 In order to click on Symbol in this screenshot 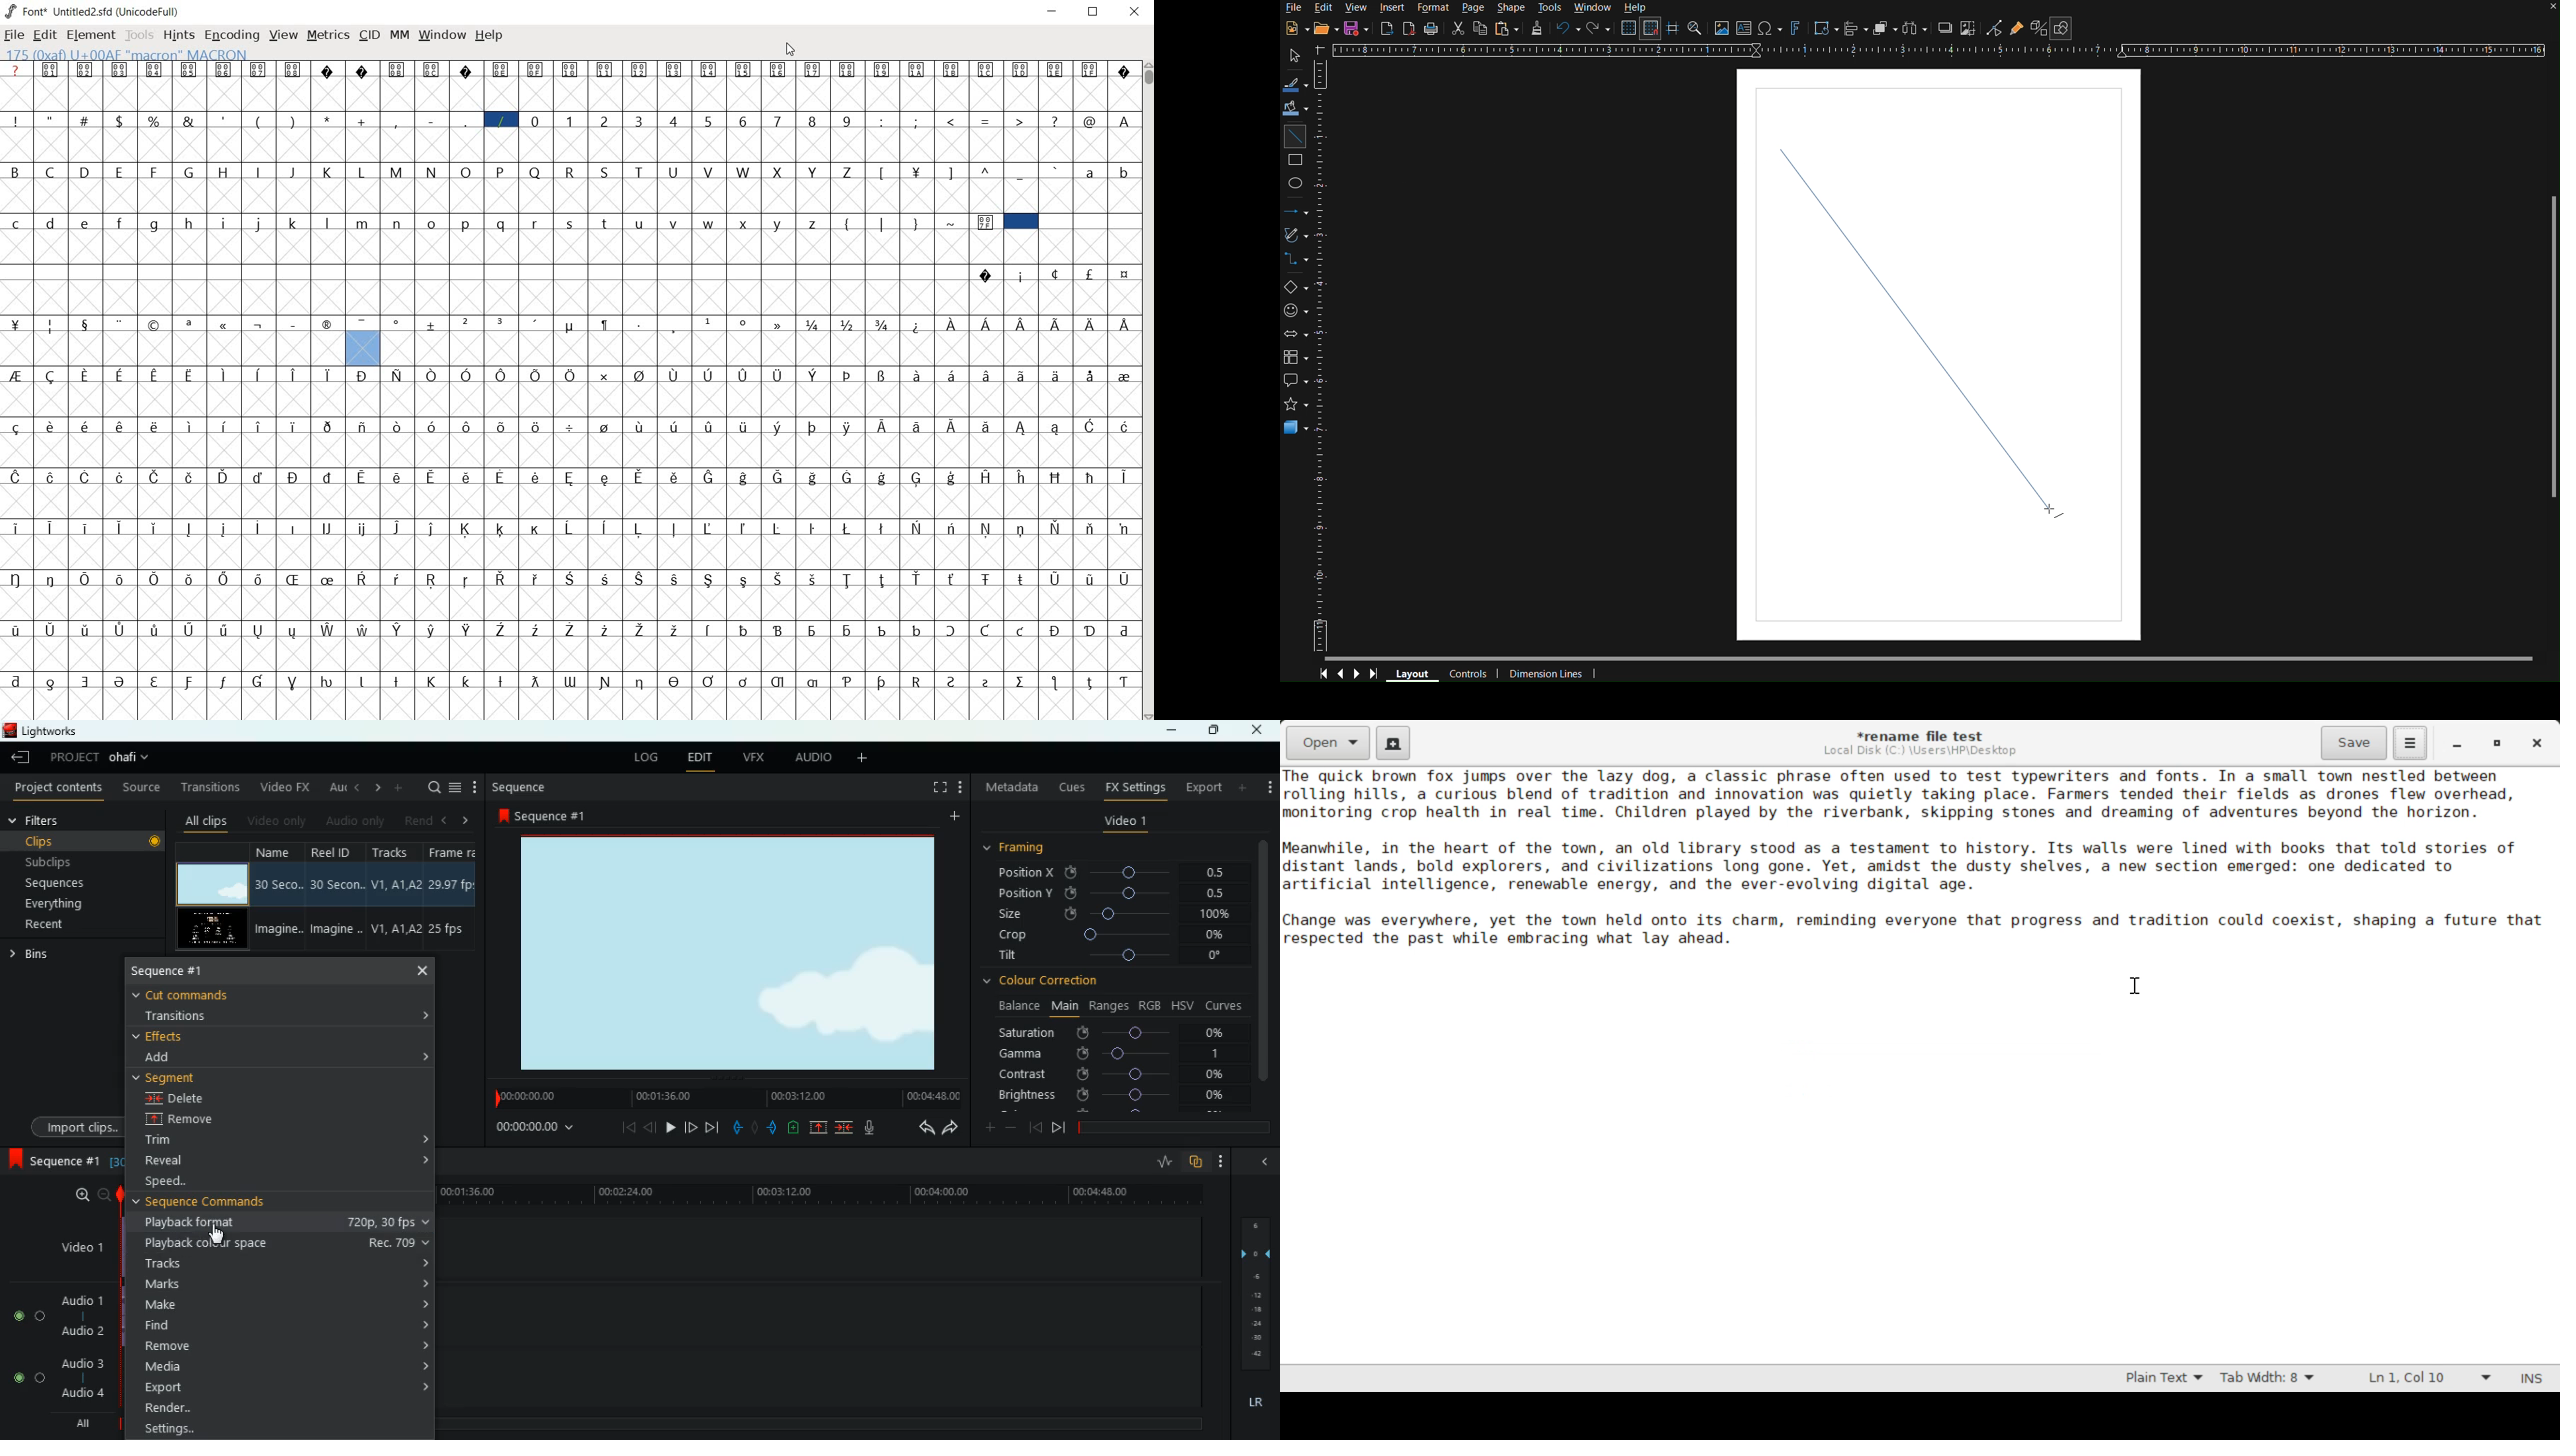, I will do `click(640, 376)`.